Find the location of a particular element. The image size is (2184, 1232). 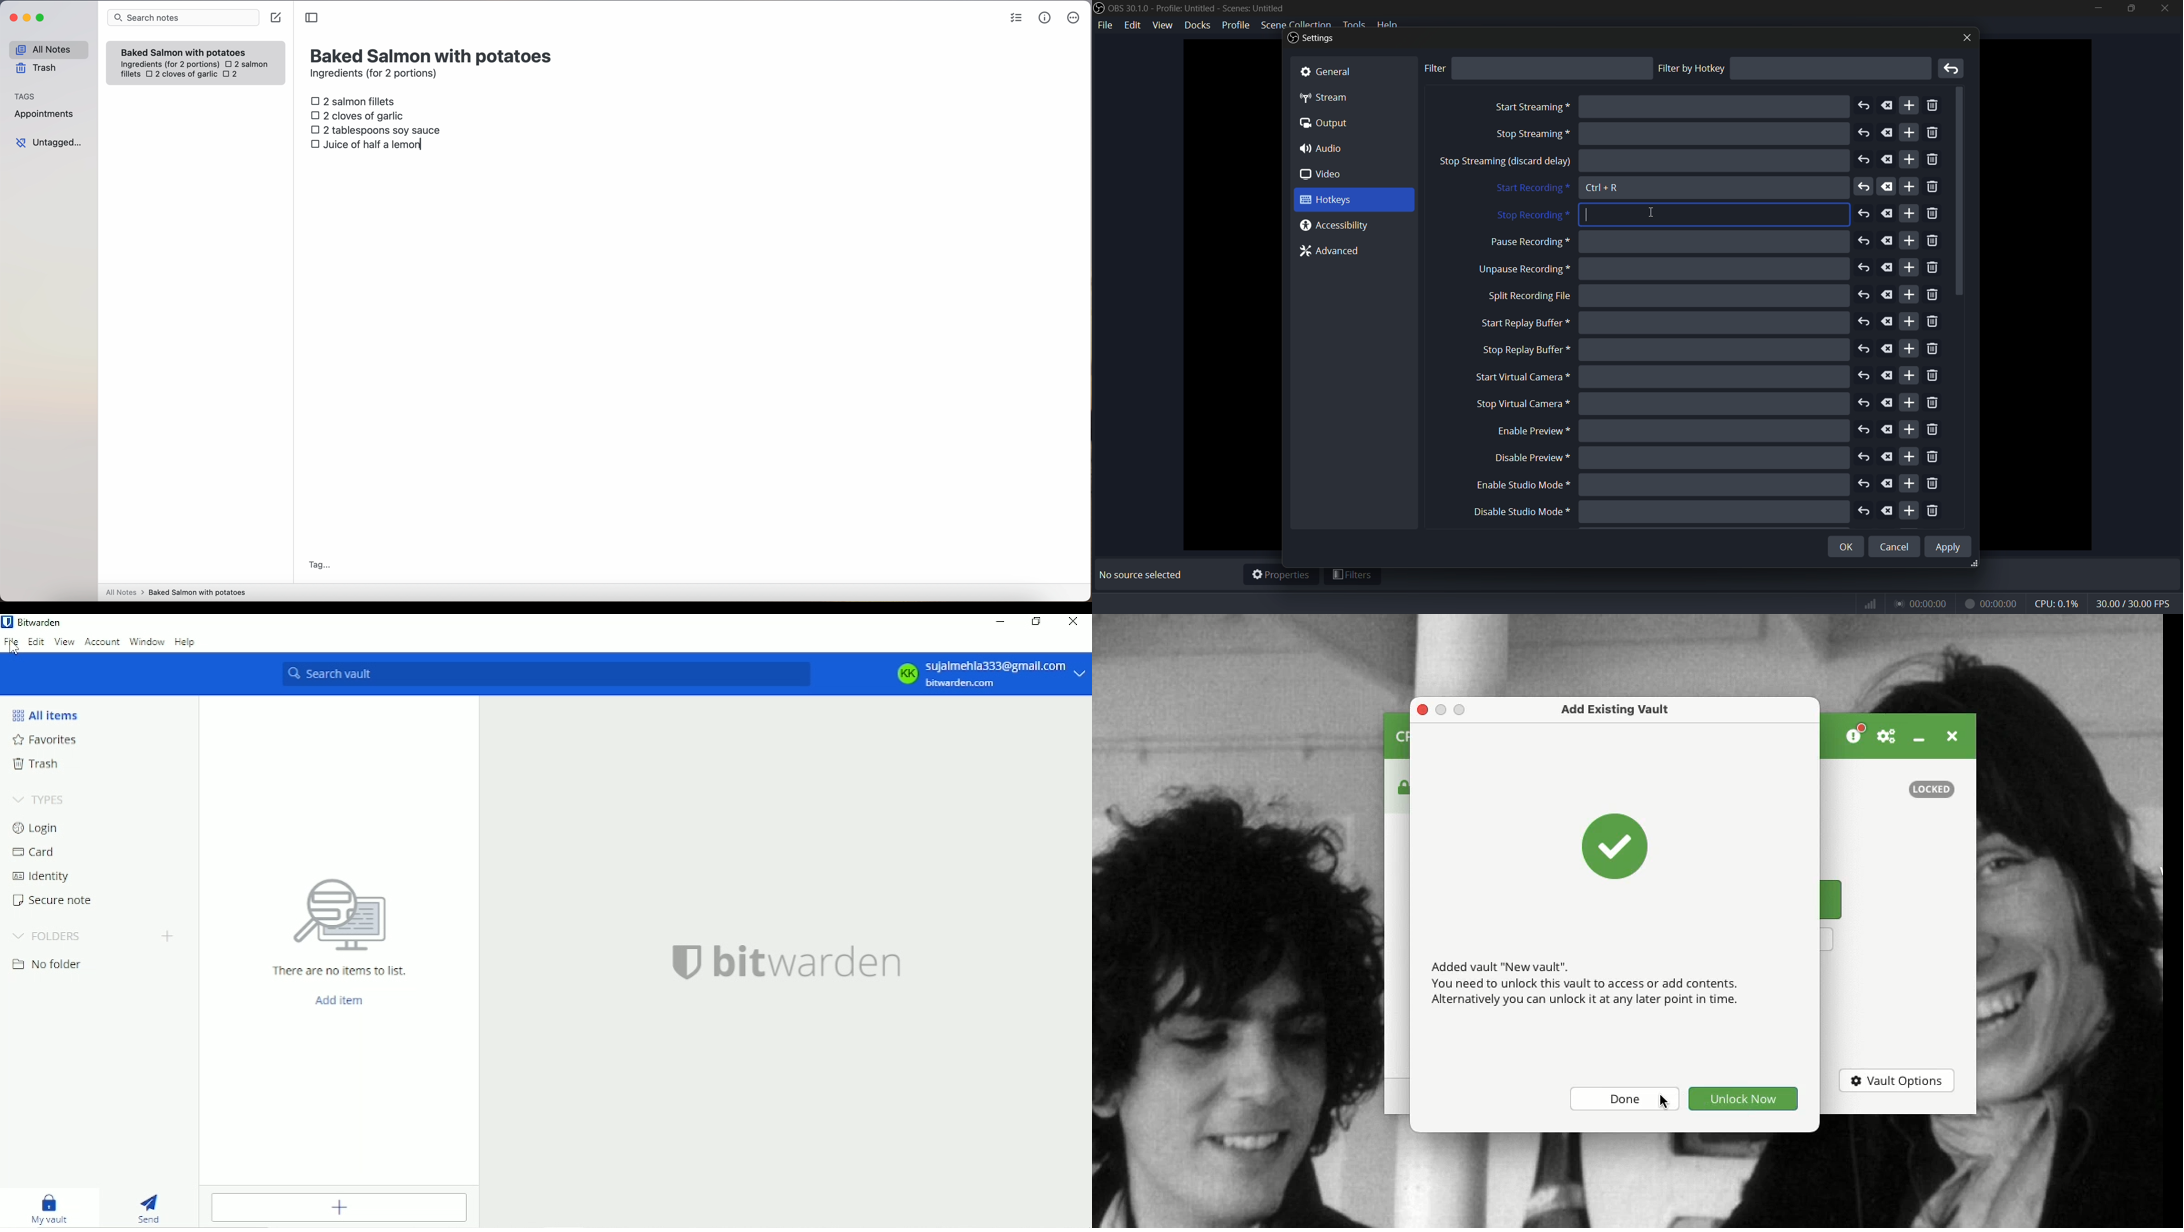

minimize Simplenote is located at coordinates (27, 19).